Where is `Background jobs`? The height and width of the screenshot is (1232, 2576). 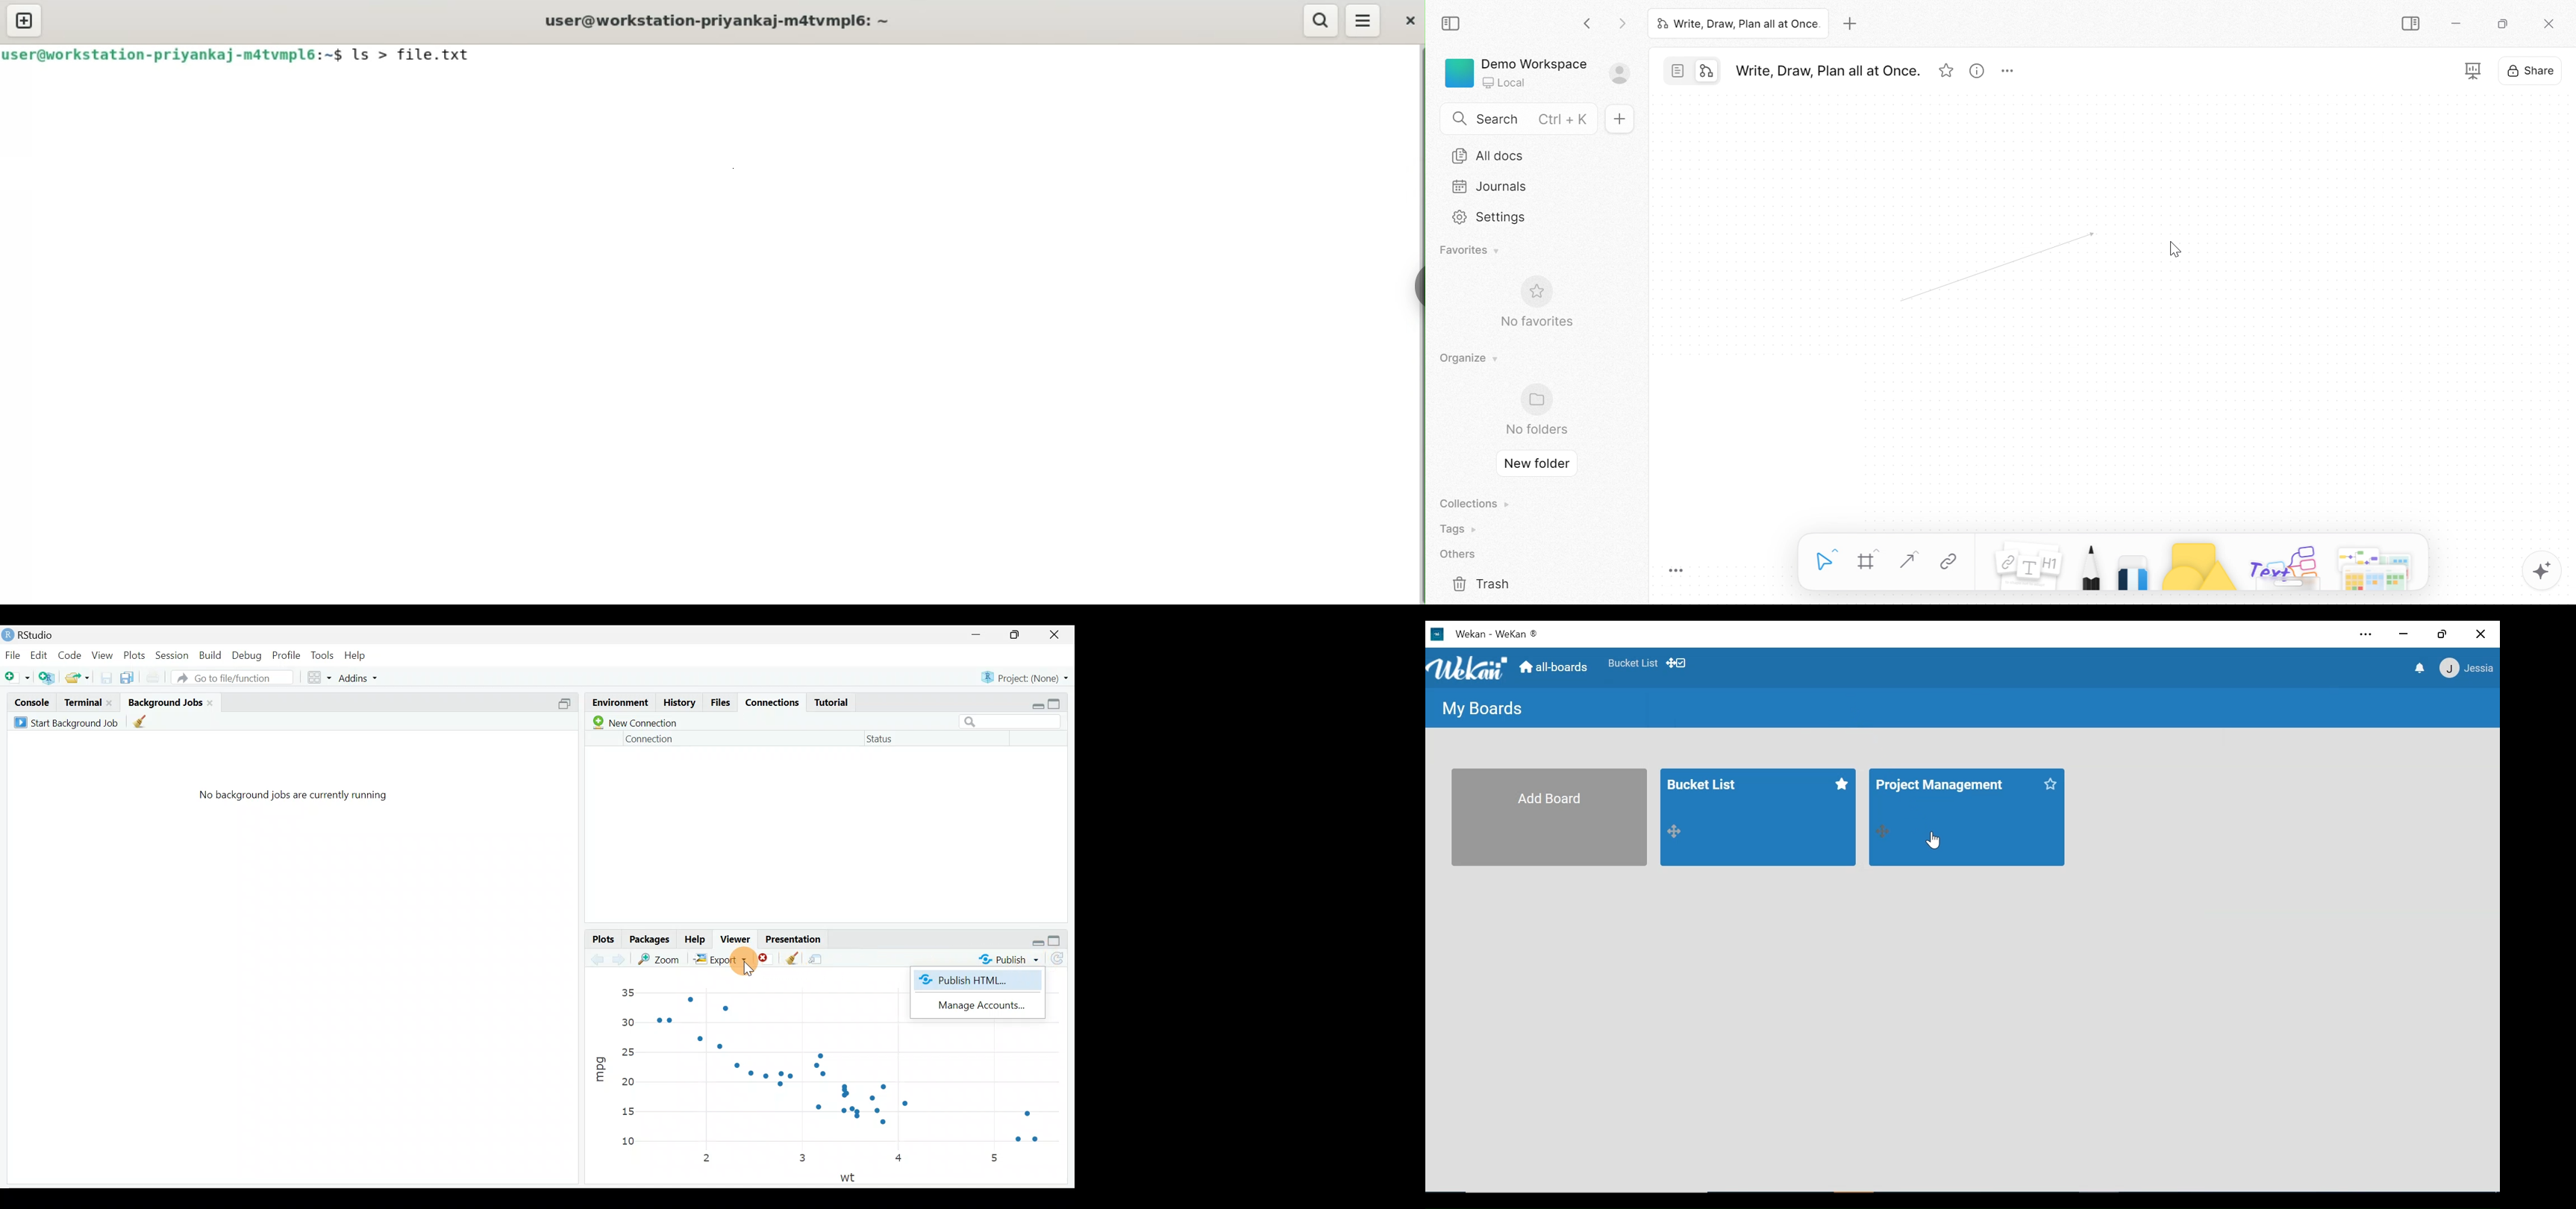
Background jobs is located at coordinates (165, 699).